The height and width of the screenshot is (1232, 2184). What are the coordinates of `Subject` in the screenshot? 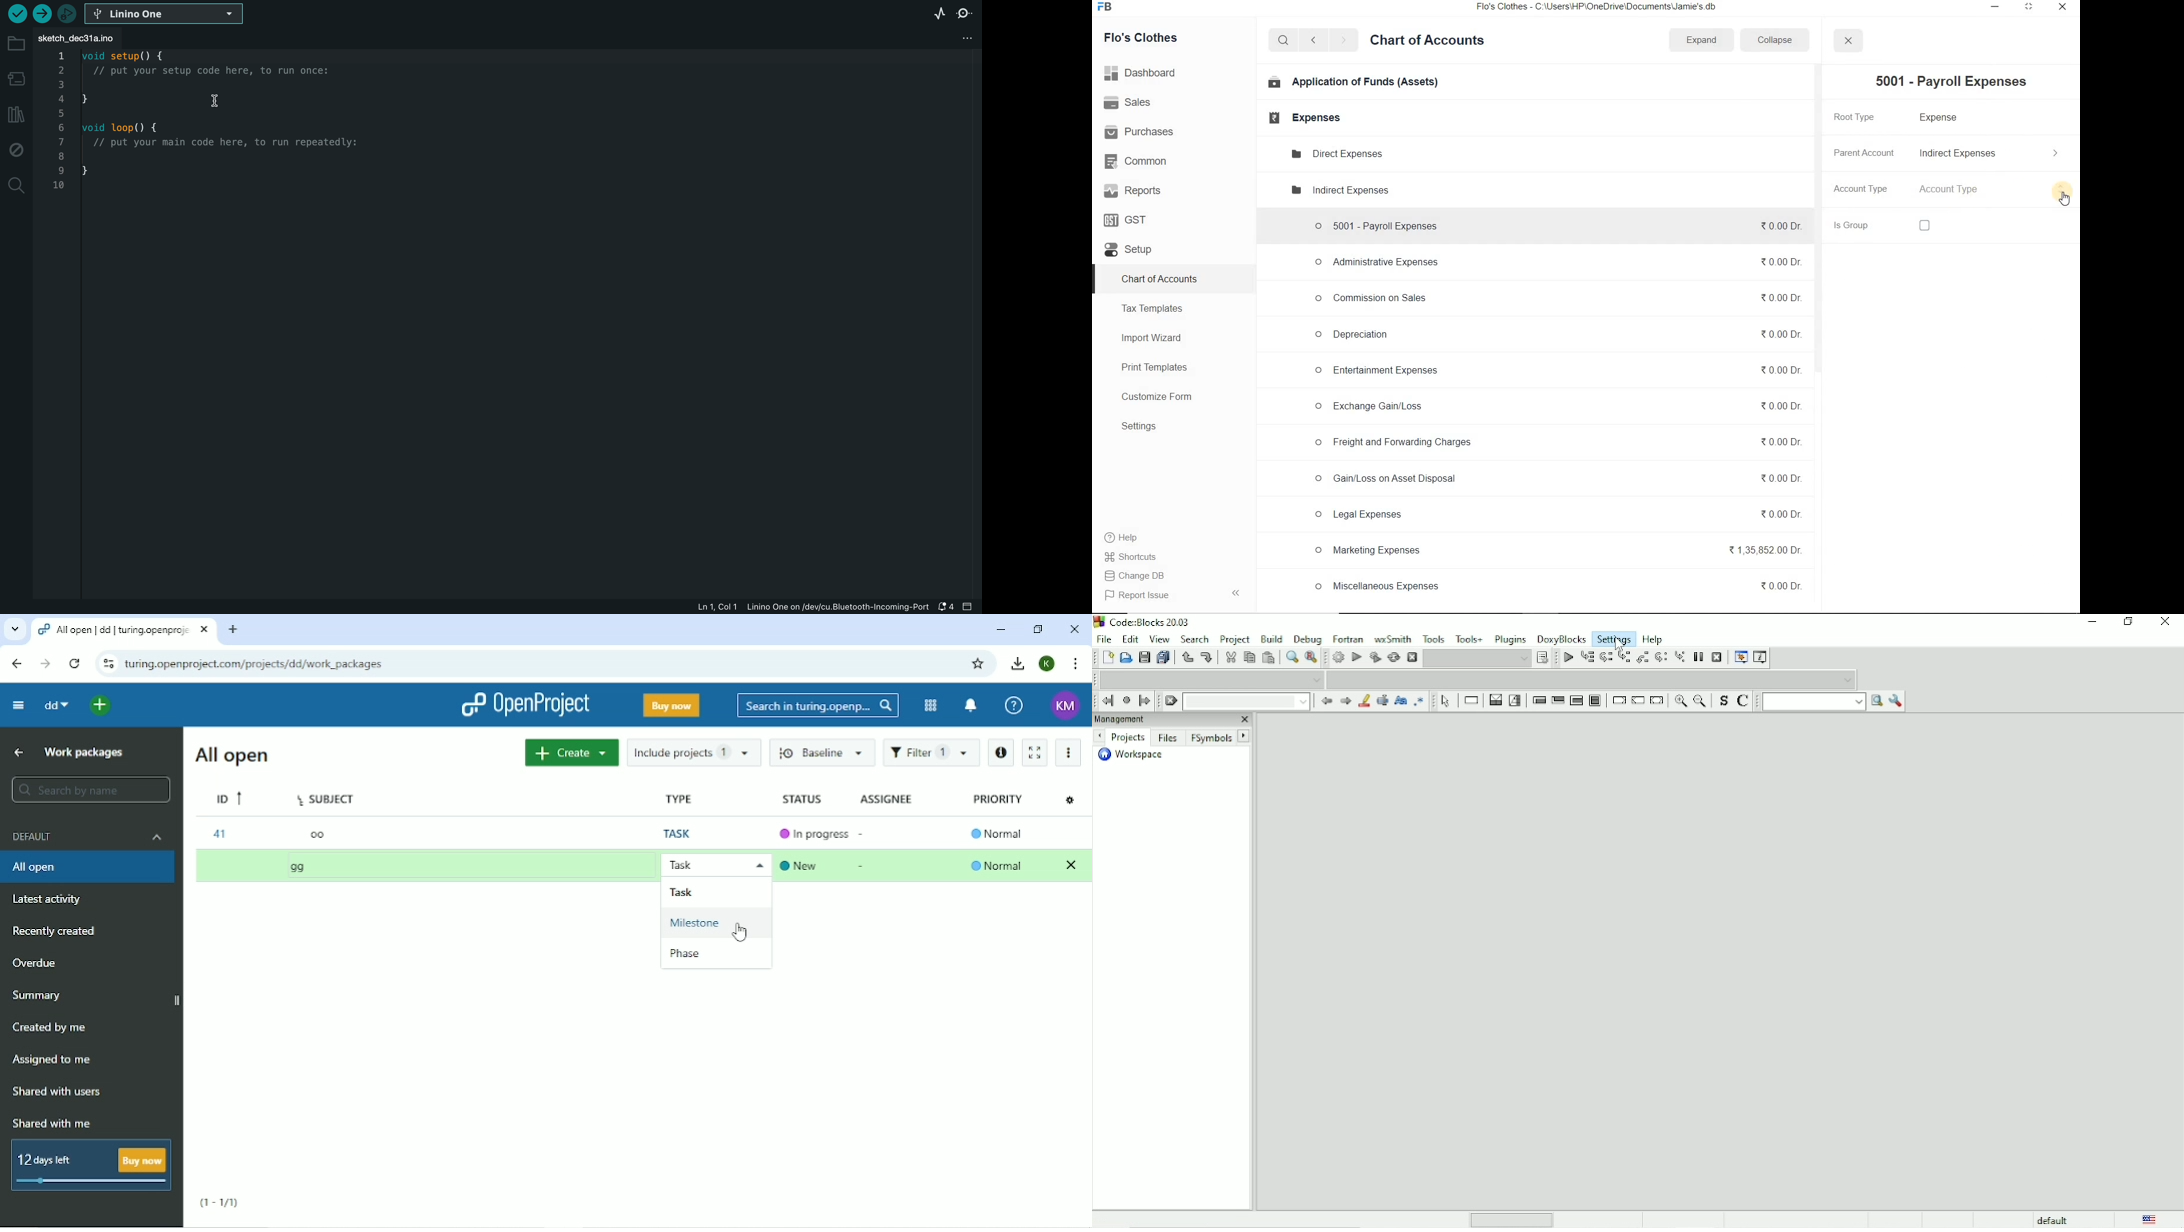 It's located at (326, 800).